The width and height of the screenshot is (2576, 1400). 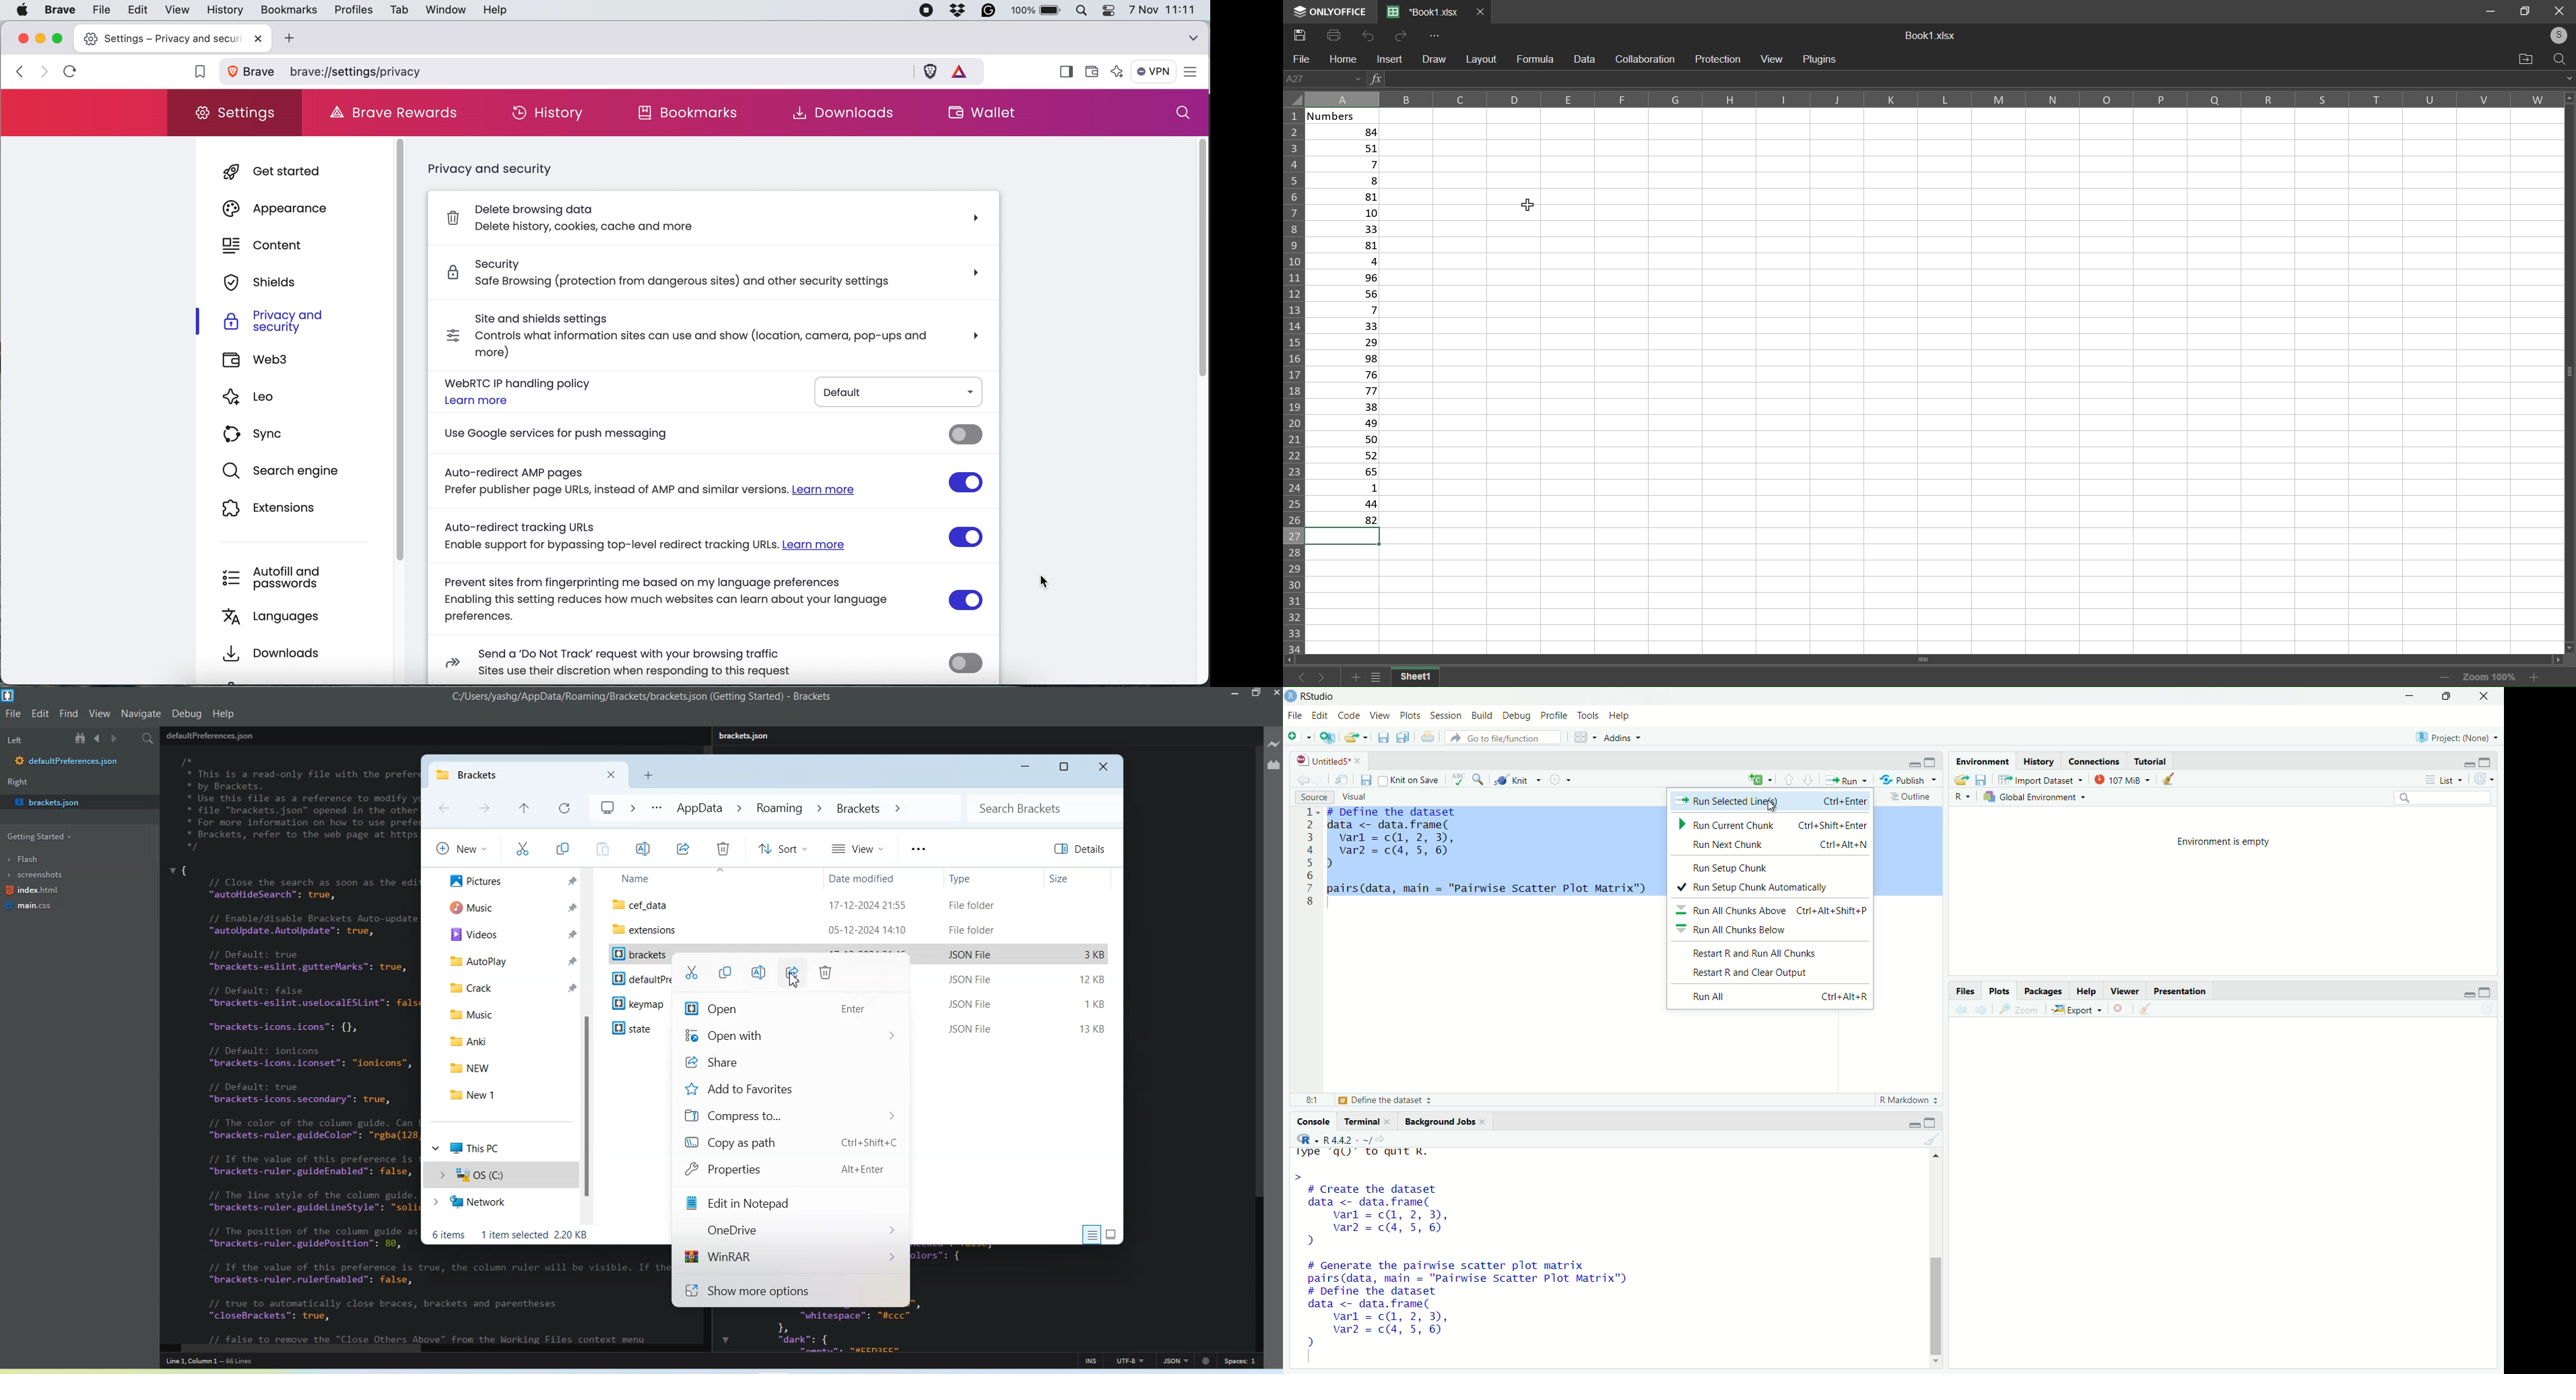 What do you see at coordinates (1936, 1156) in the screenshot?
I see `Up` at bounding box center [1936, 1156].